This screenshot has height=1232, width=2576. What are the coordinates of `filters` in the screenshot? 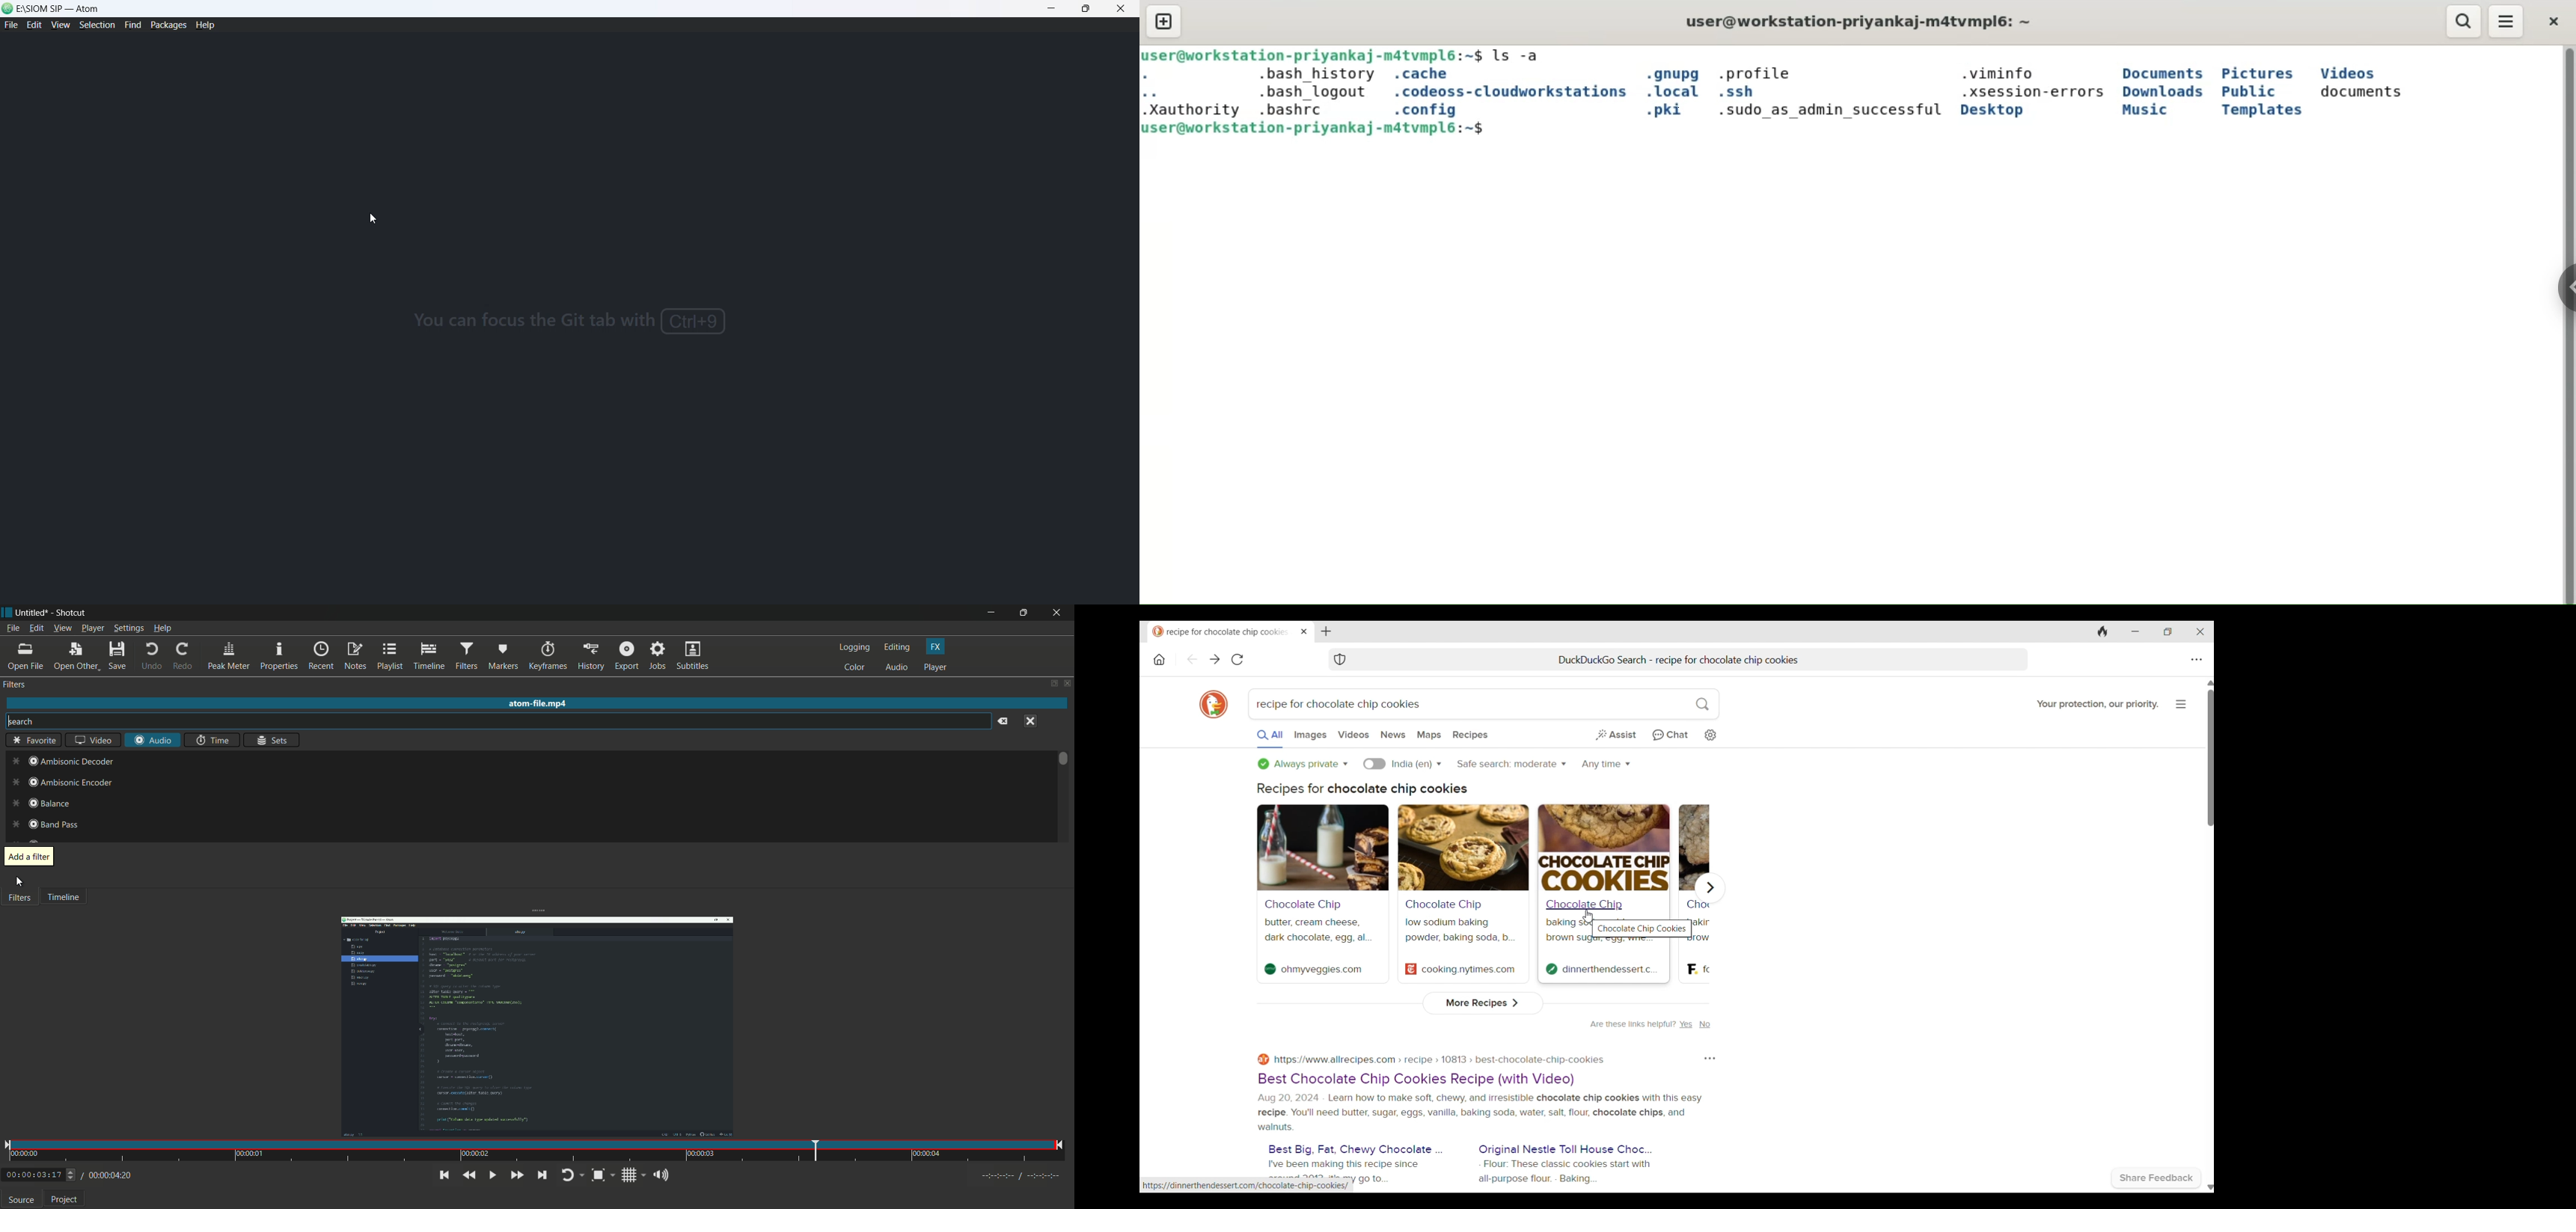 It's located at (467, 656).